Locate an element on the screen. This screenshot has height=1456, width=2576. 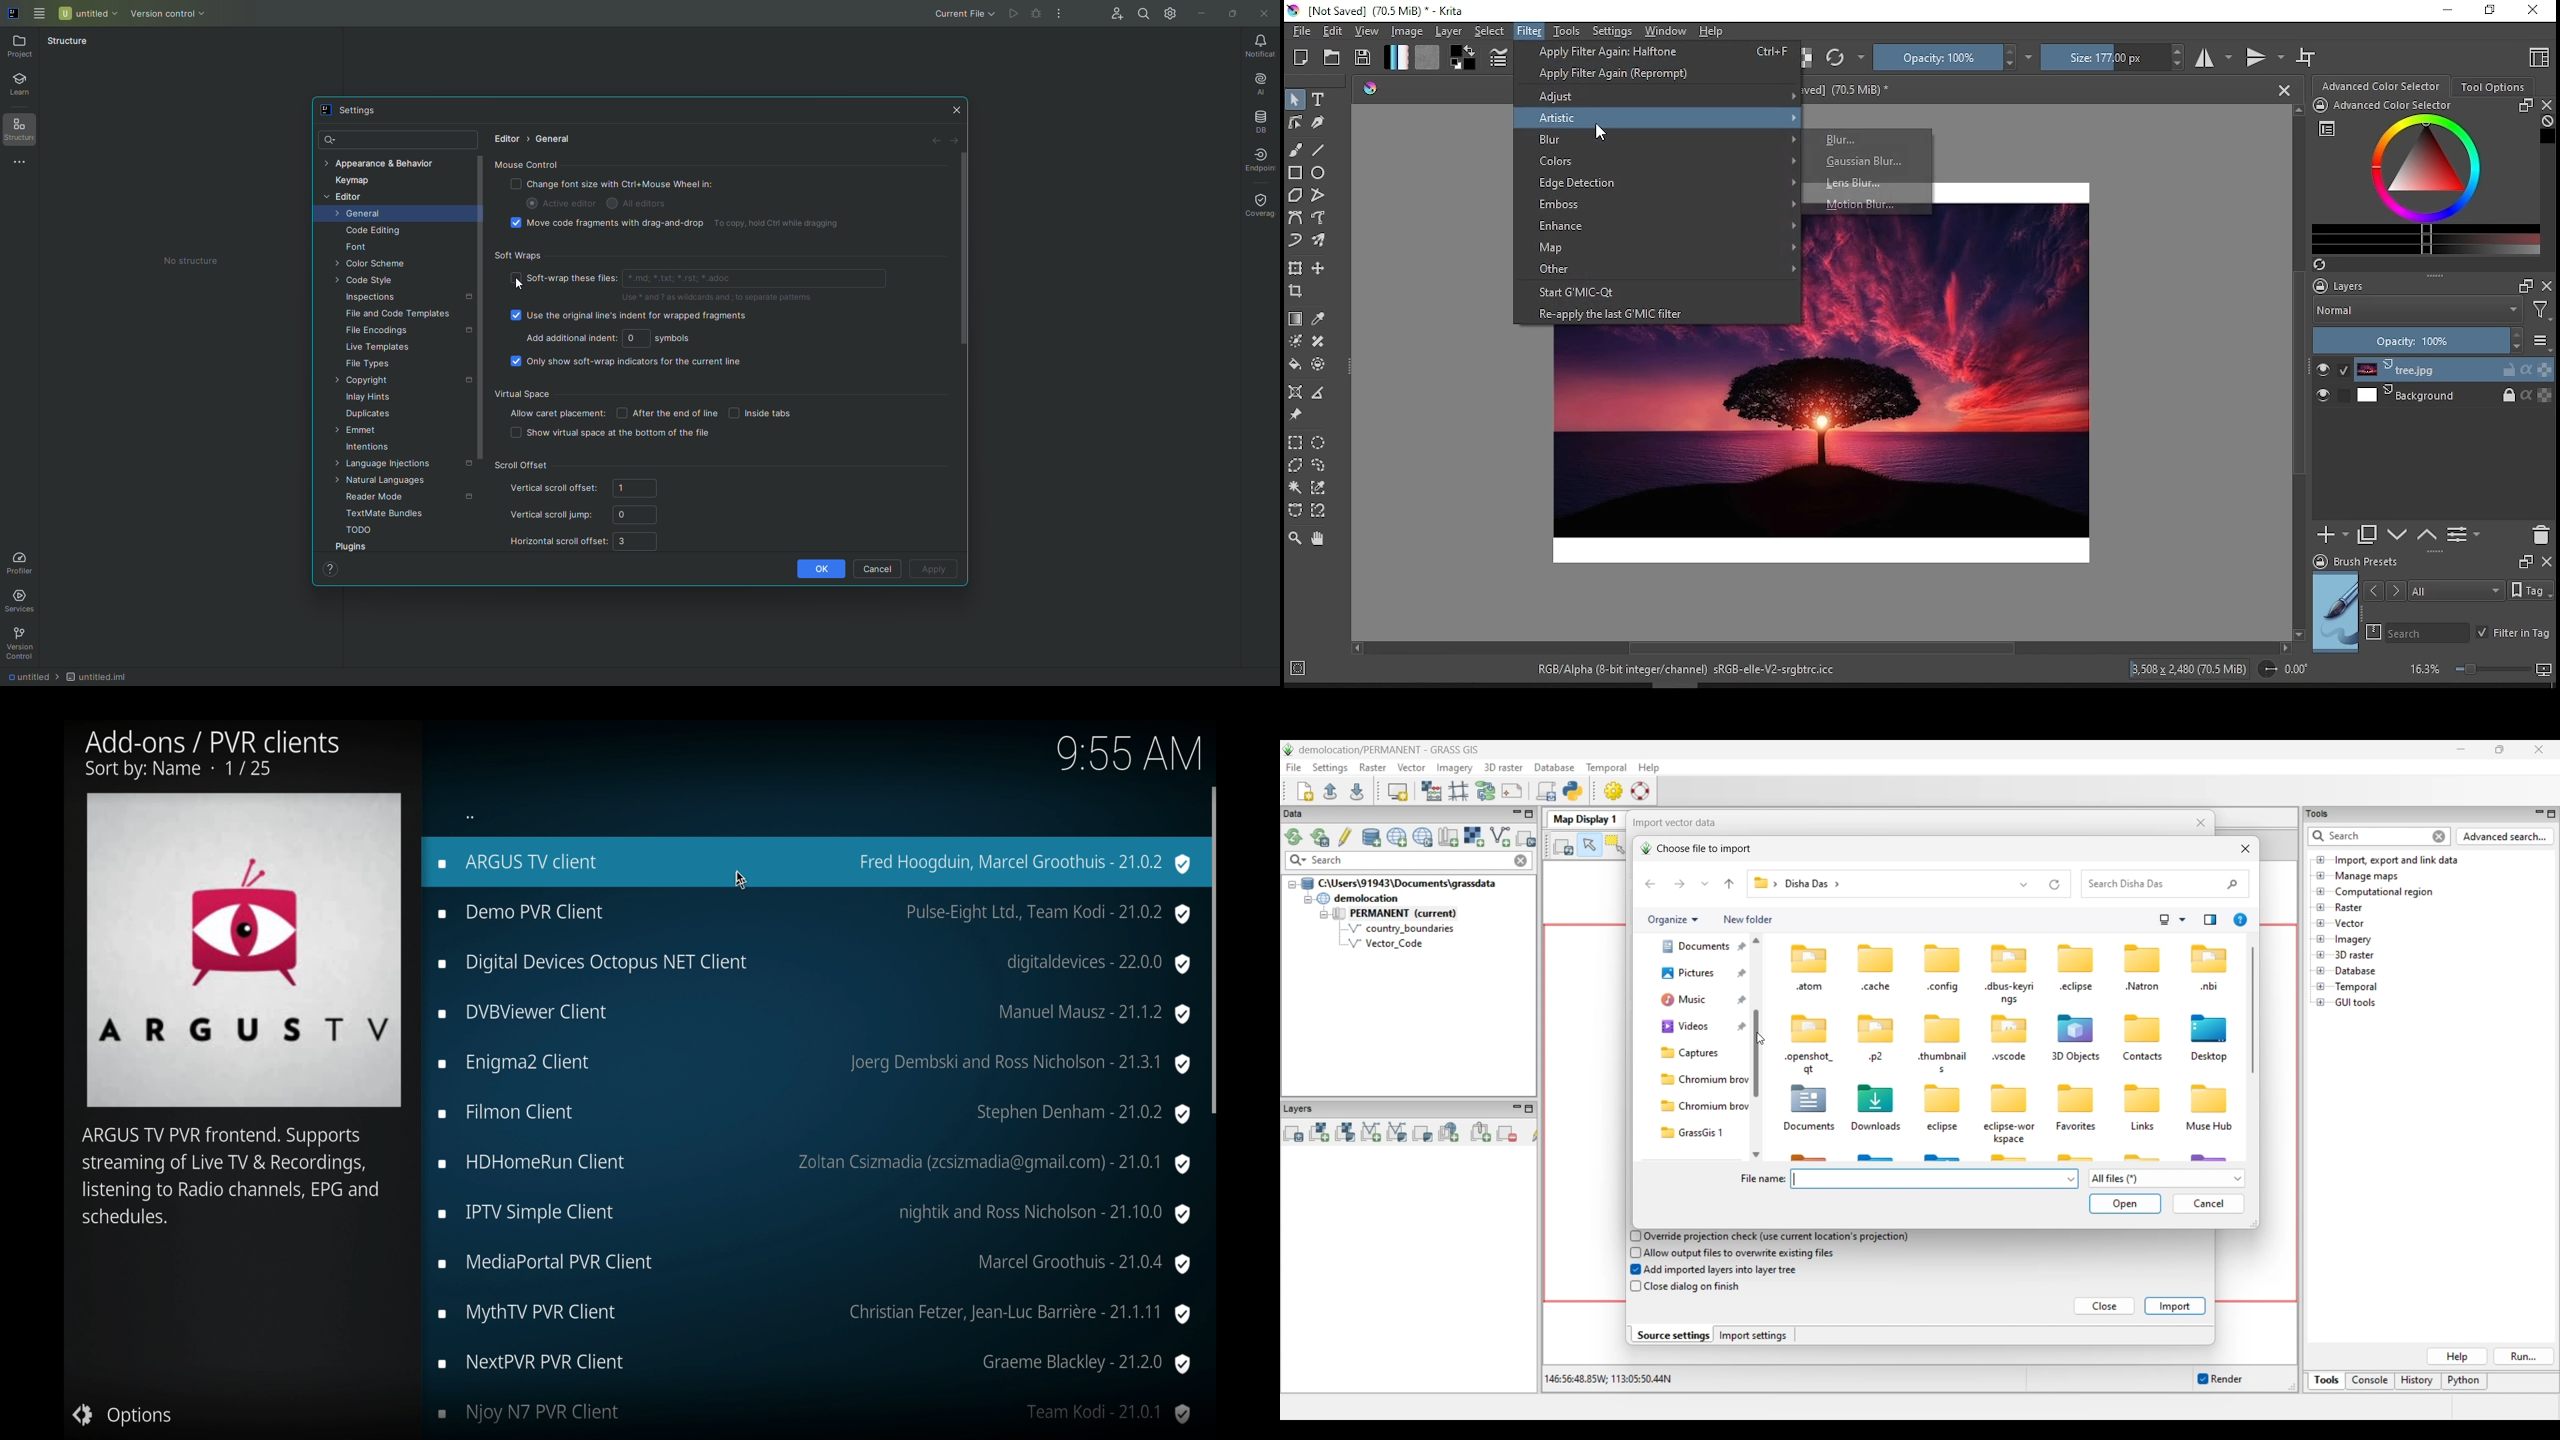
enigma2 client is located at coordinates (813, 1064).